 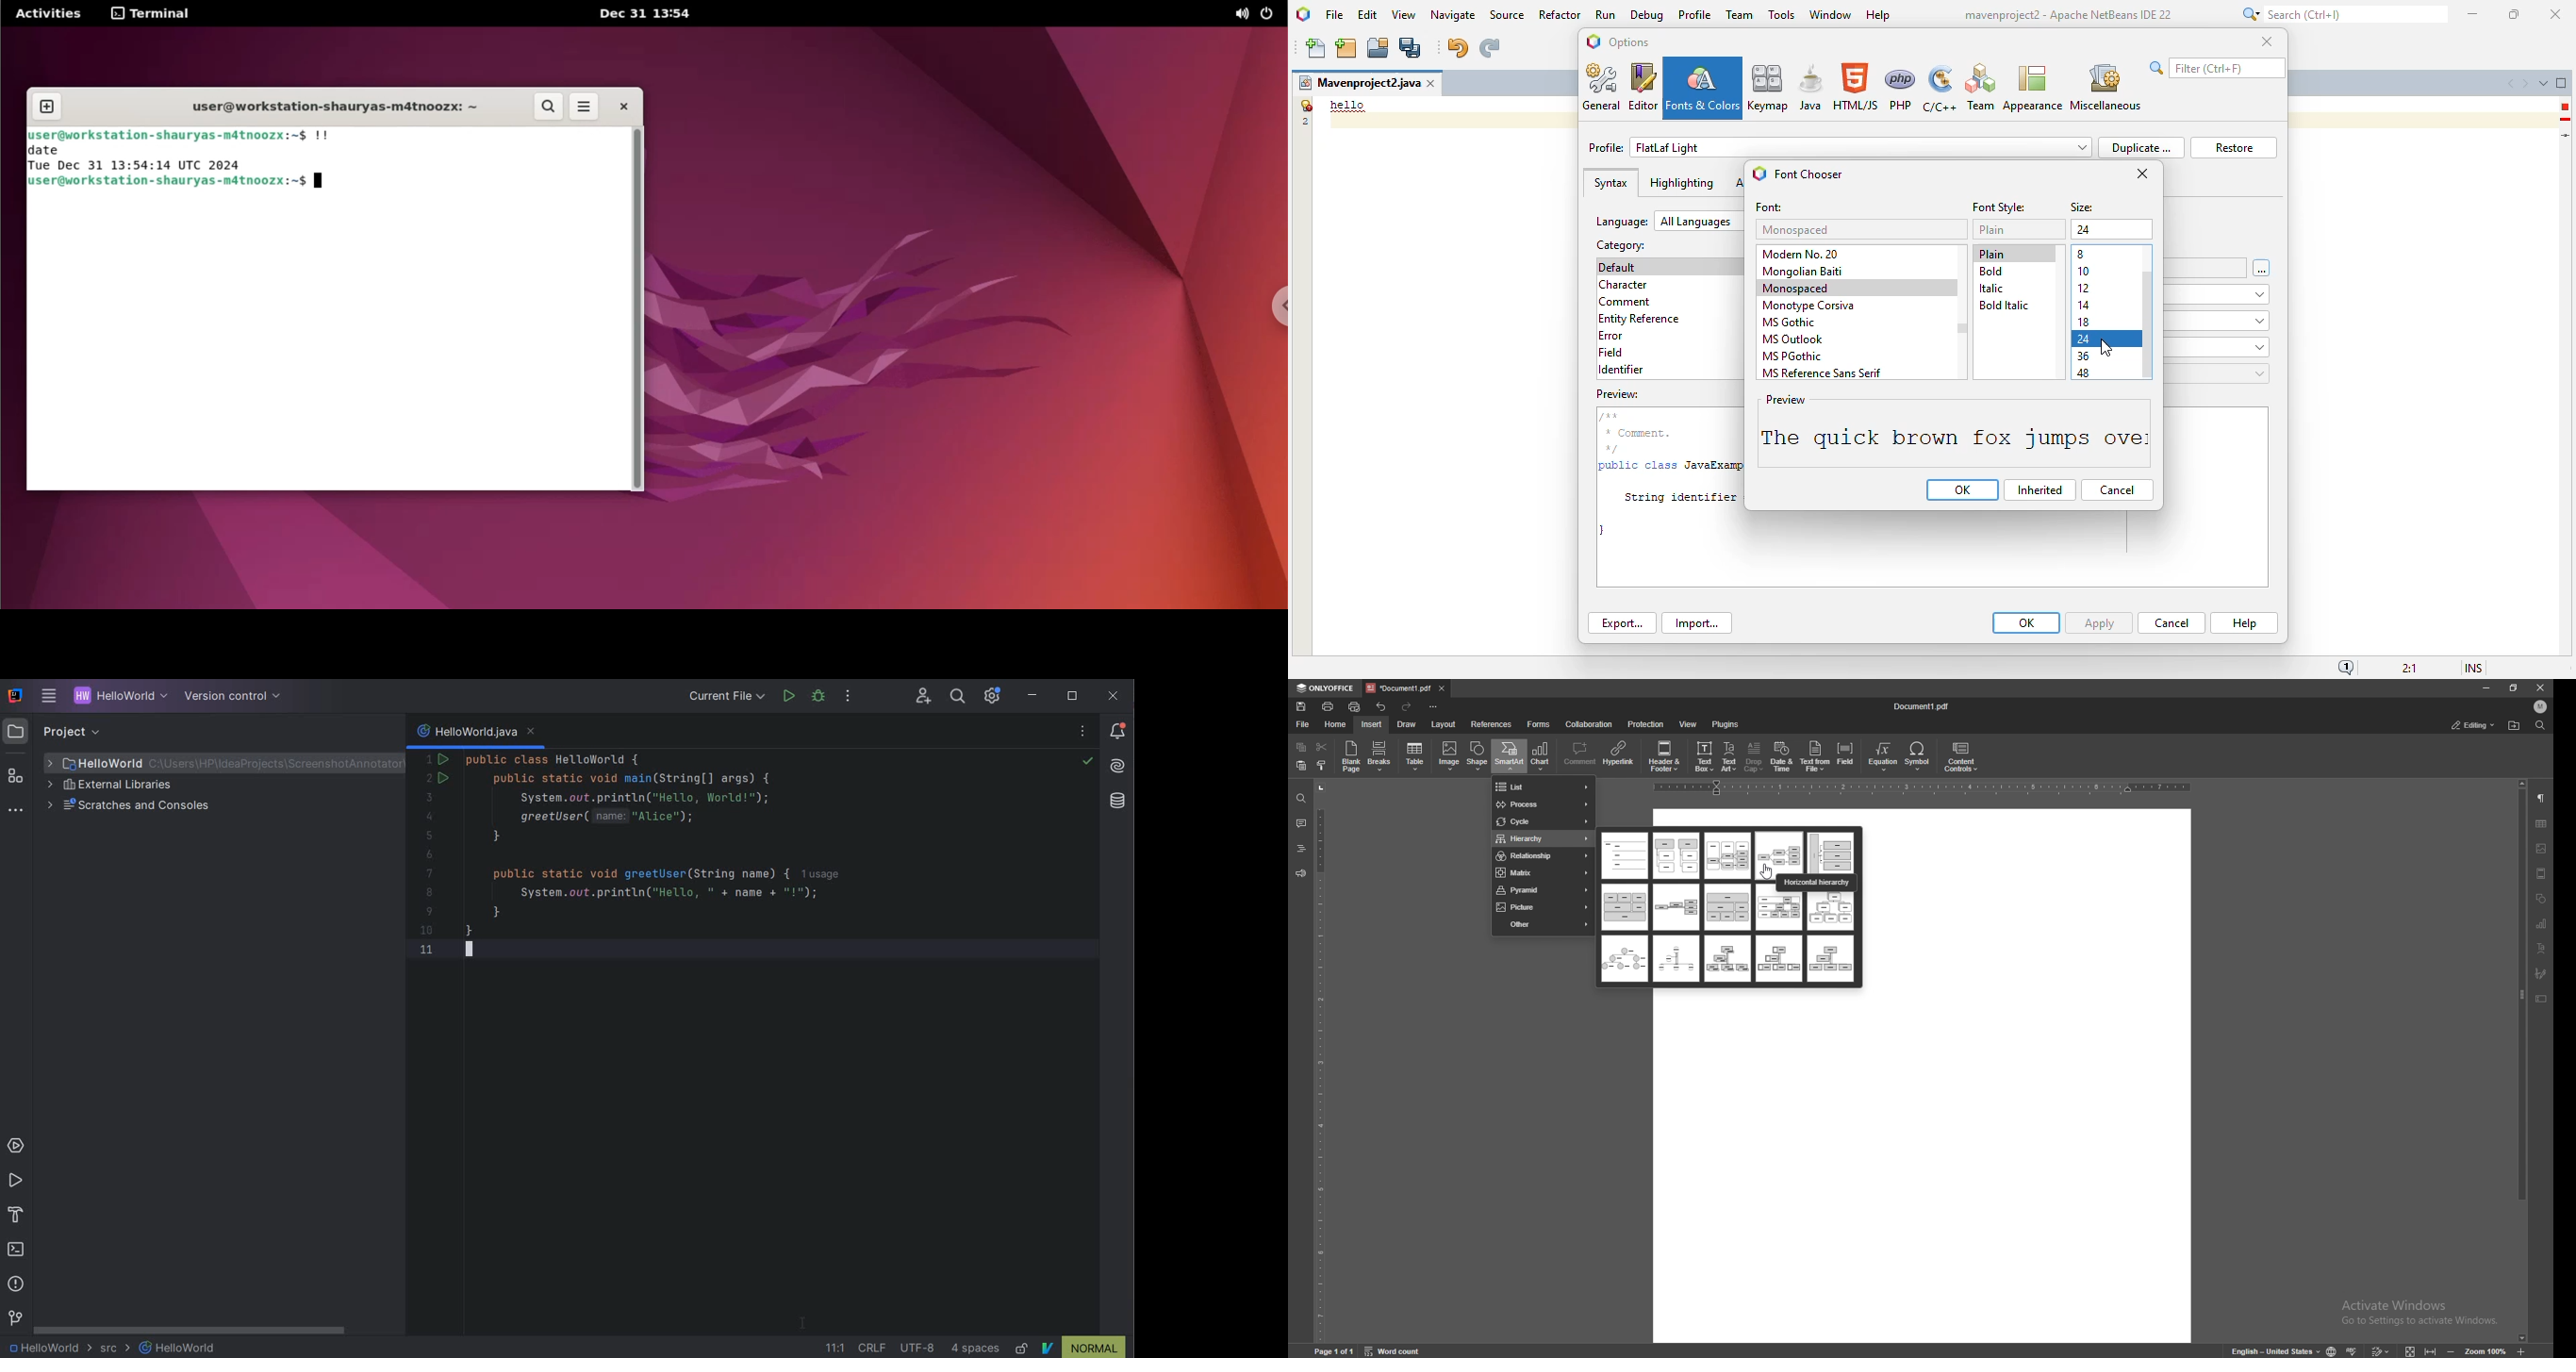 I want to click on content controls, so click(x=1960, y=757).